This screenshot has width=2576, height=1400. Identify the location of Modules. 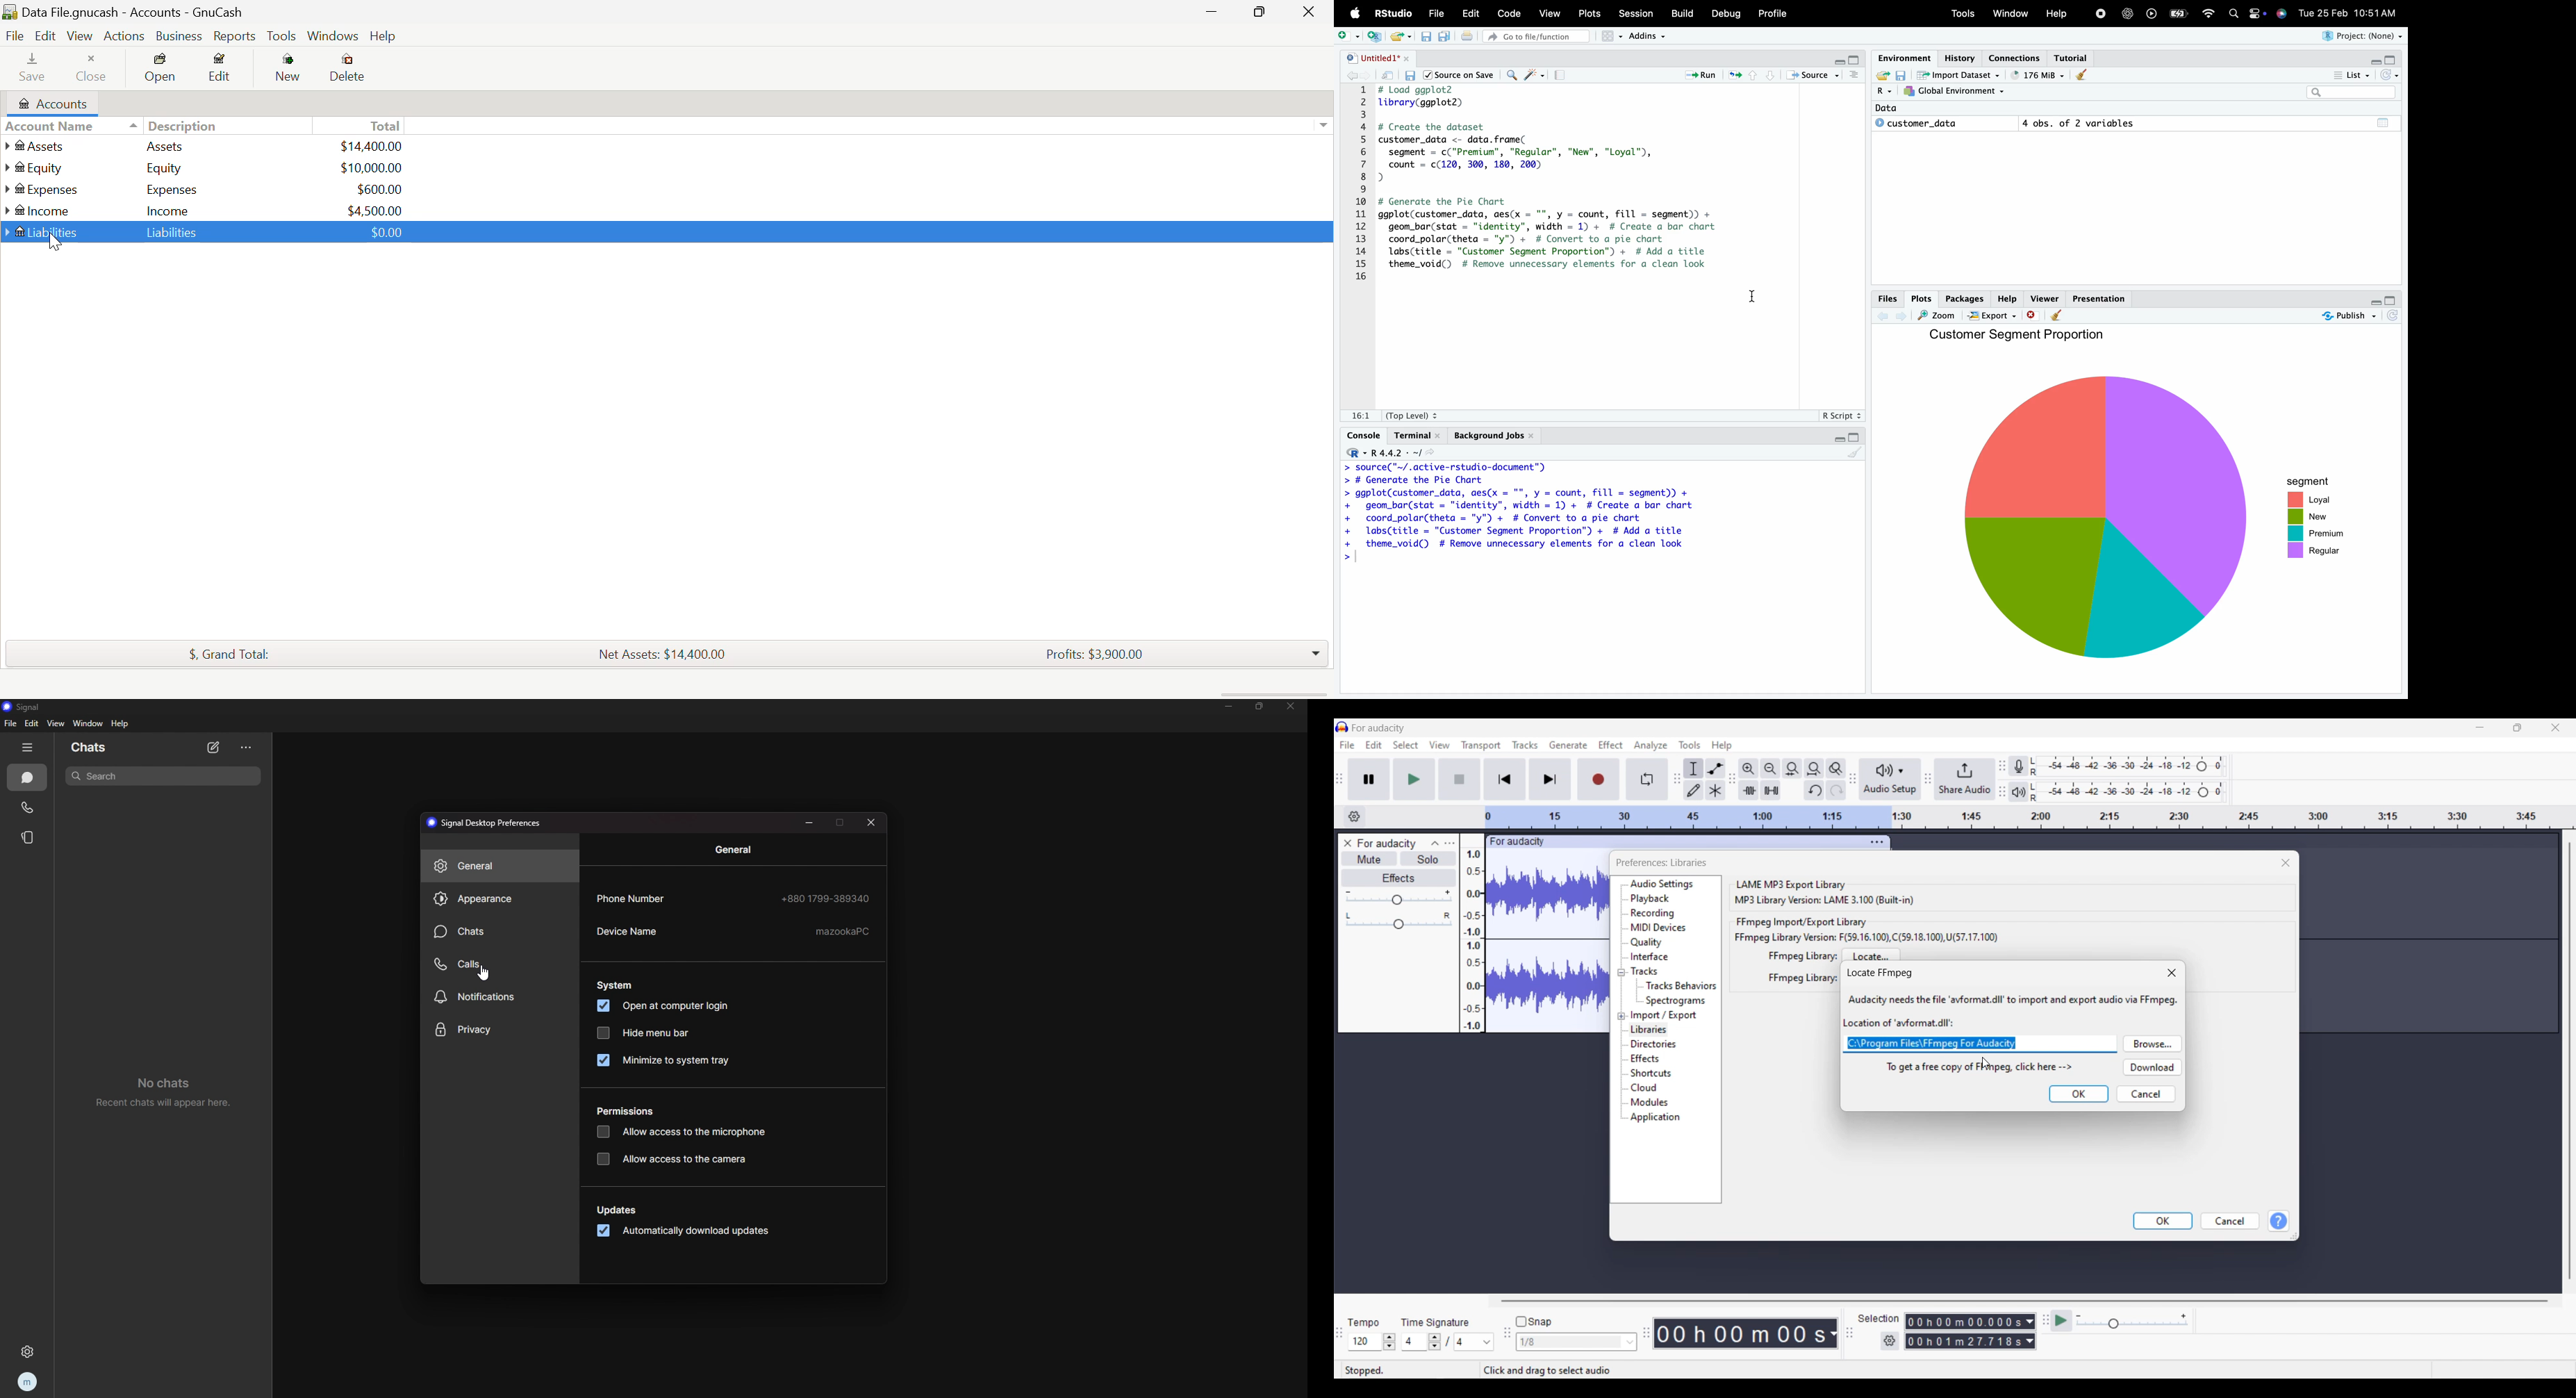
(1652, 1102).